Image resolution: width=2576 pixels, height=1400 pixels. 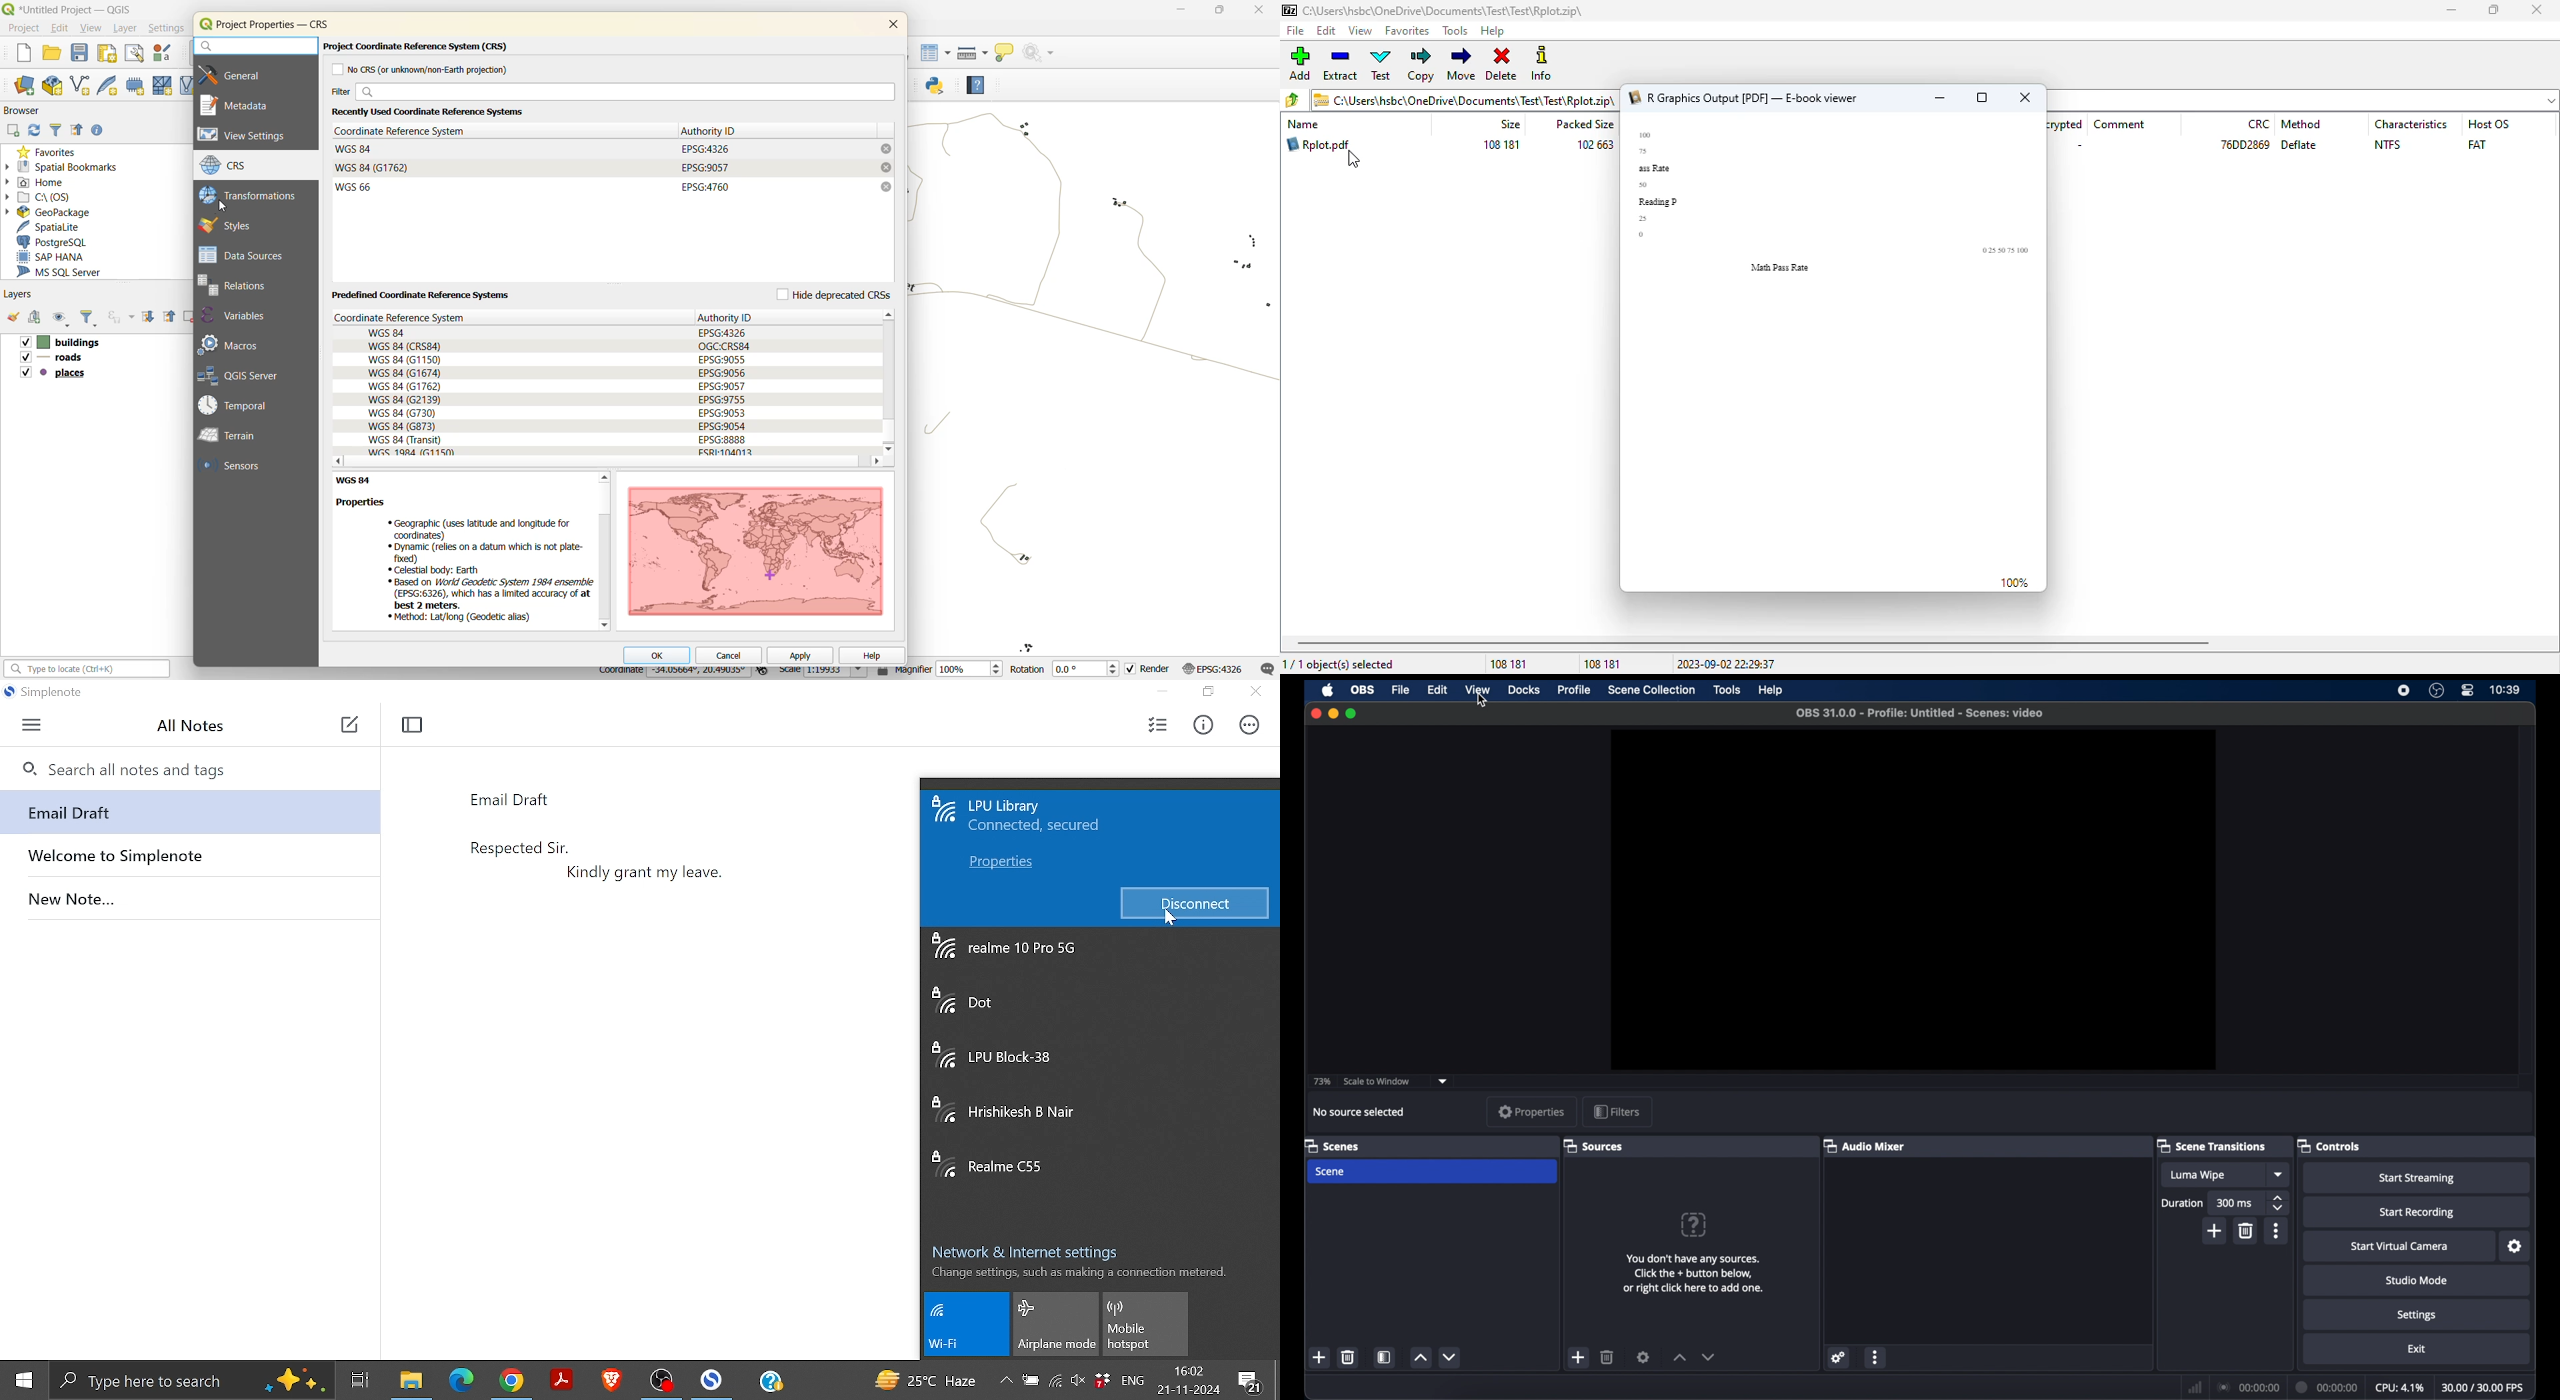 What do you see at coordinates (1449, 1357) in the screenshot?
I see `decrement` at bounding box center [1449, 1357].